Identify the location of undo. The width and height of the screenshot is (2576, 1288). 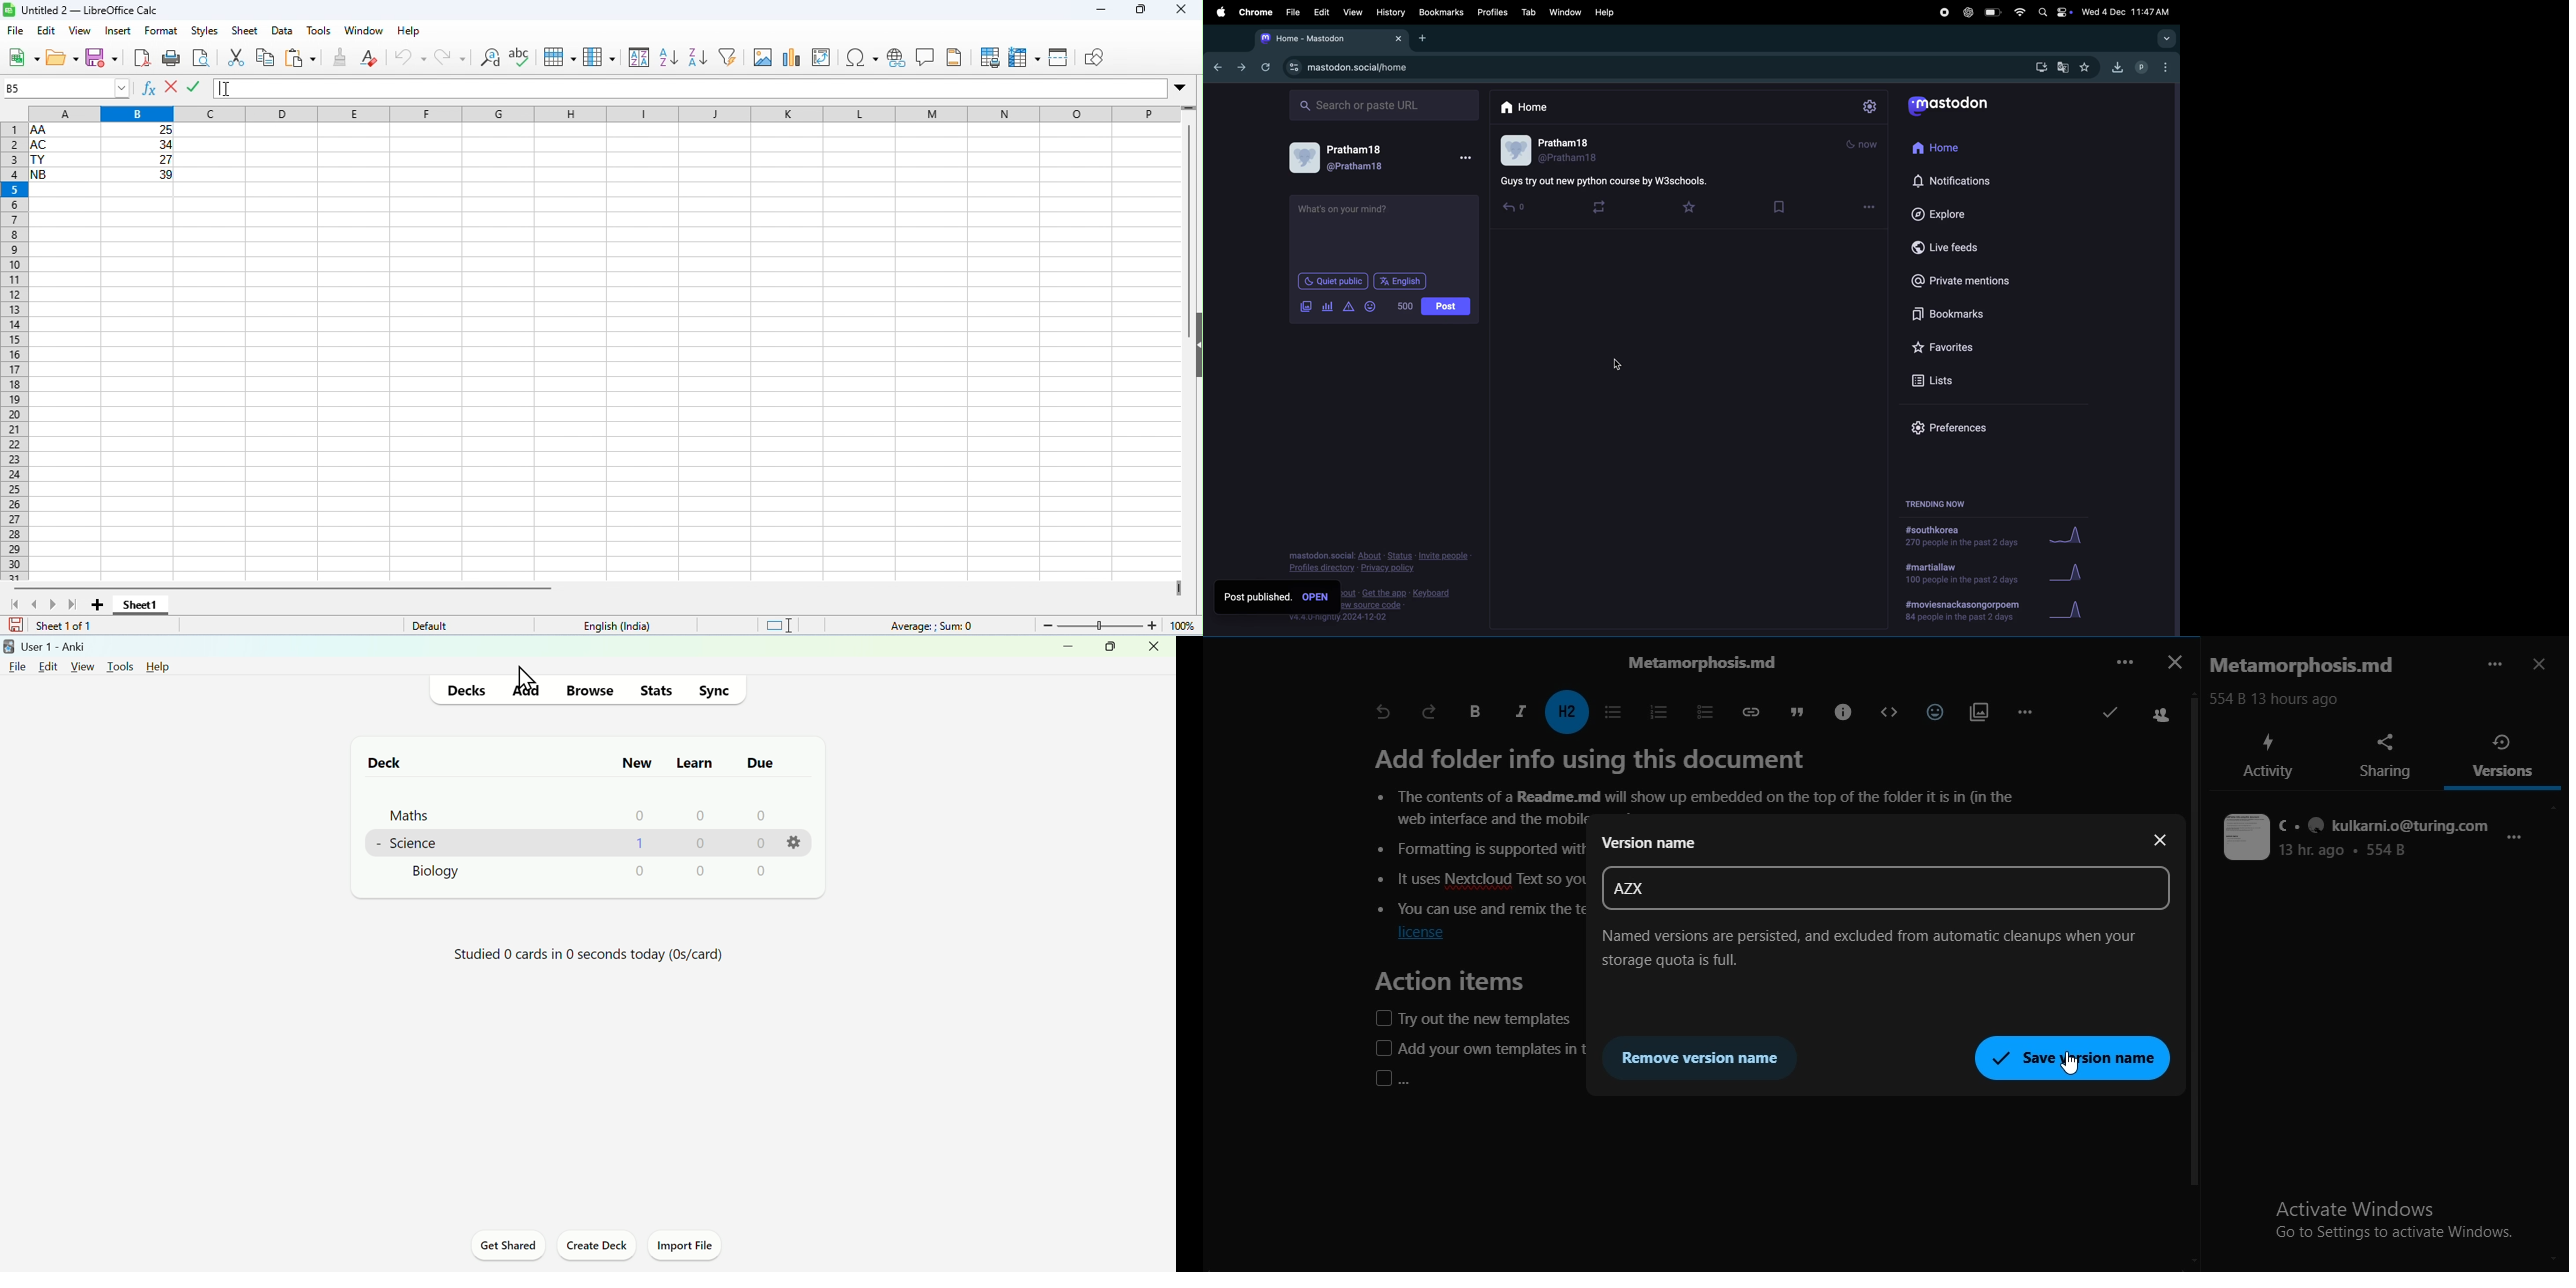
(411, 56).